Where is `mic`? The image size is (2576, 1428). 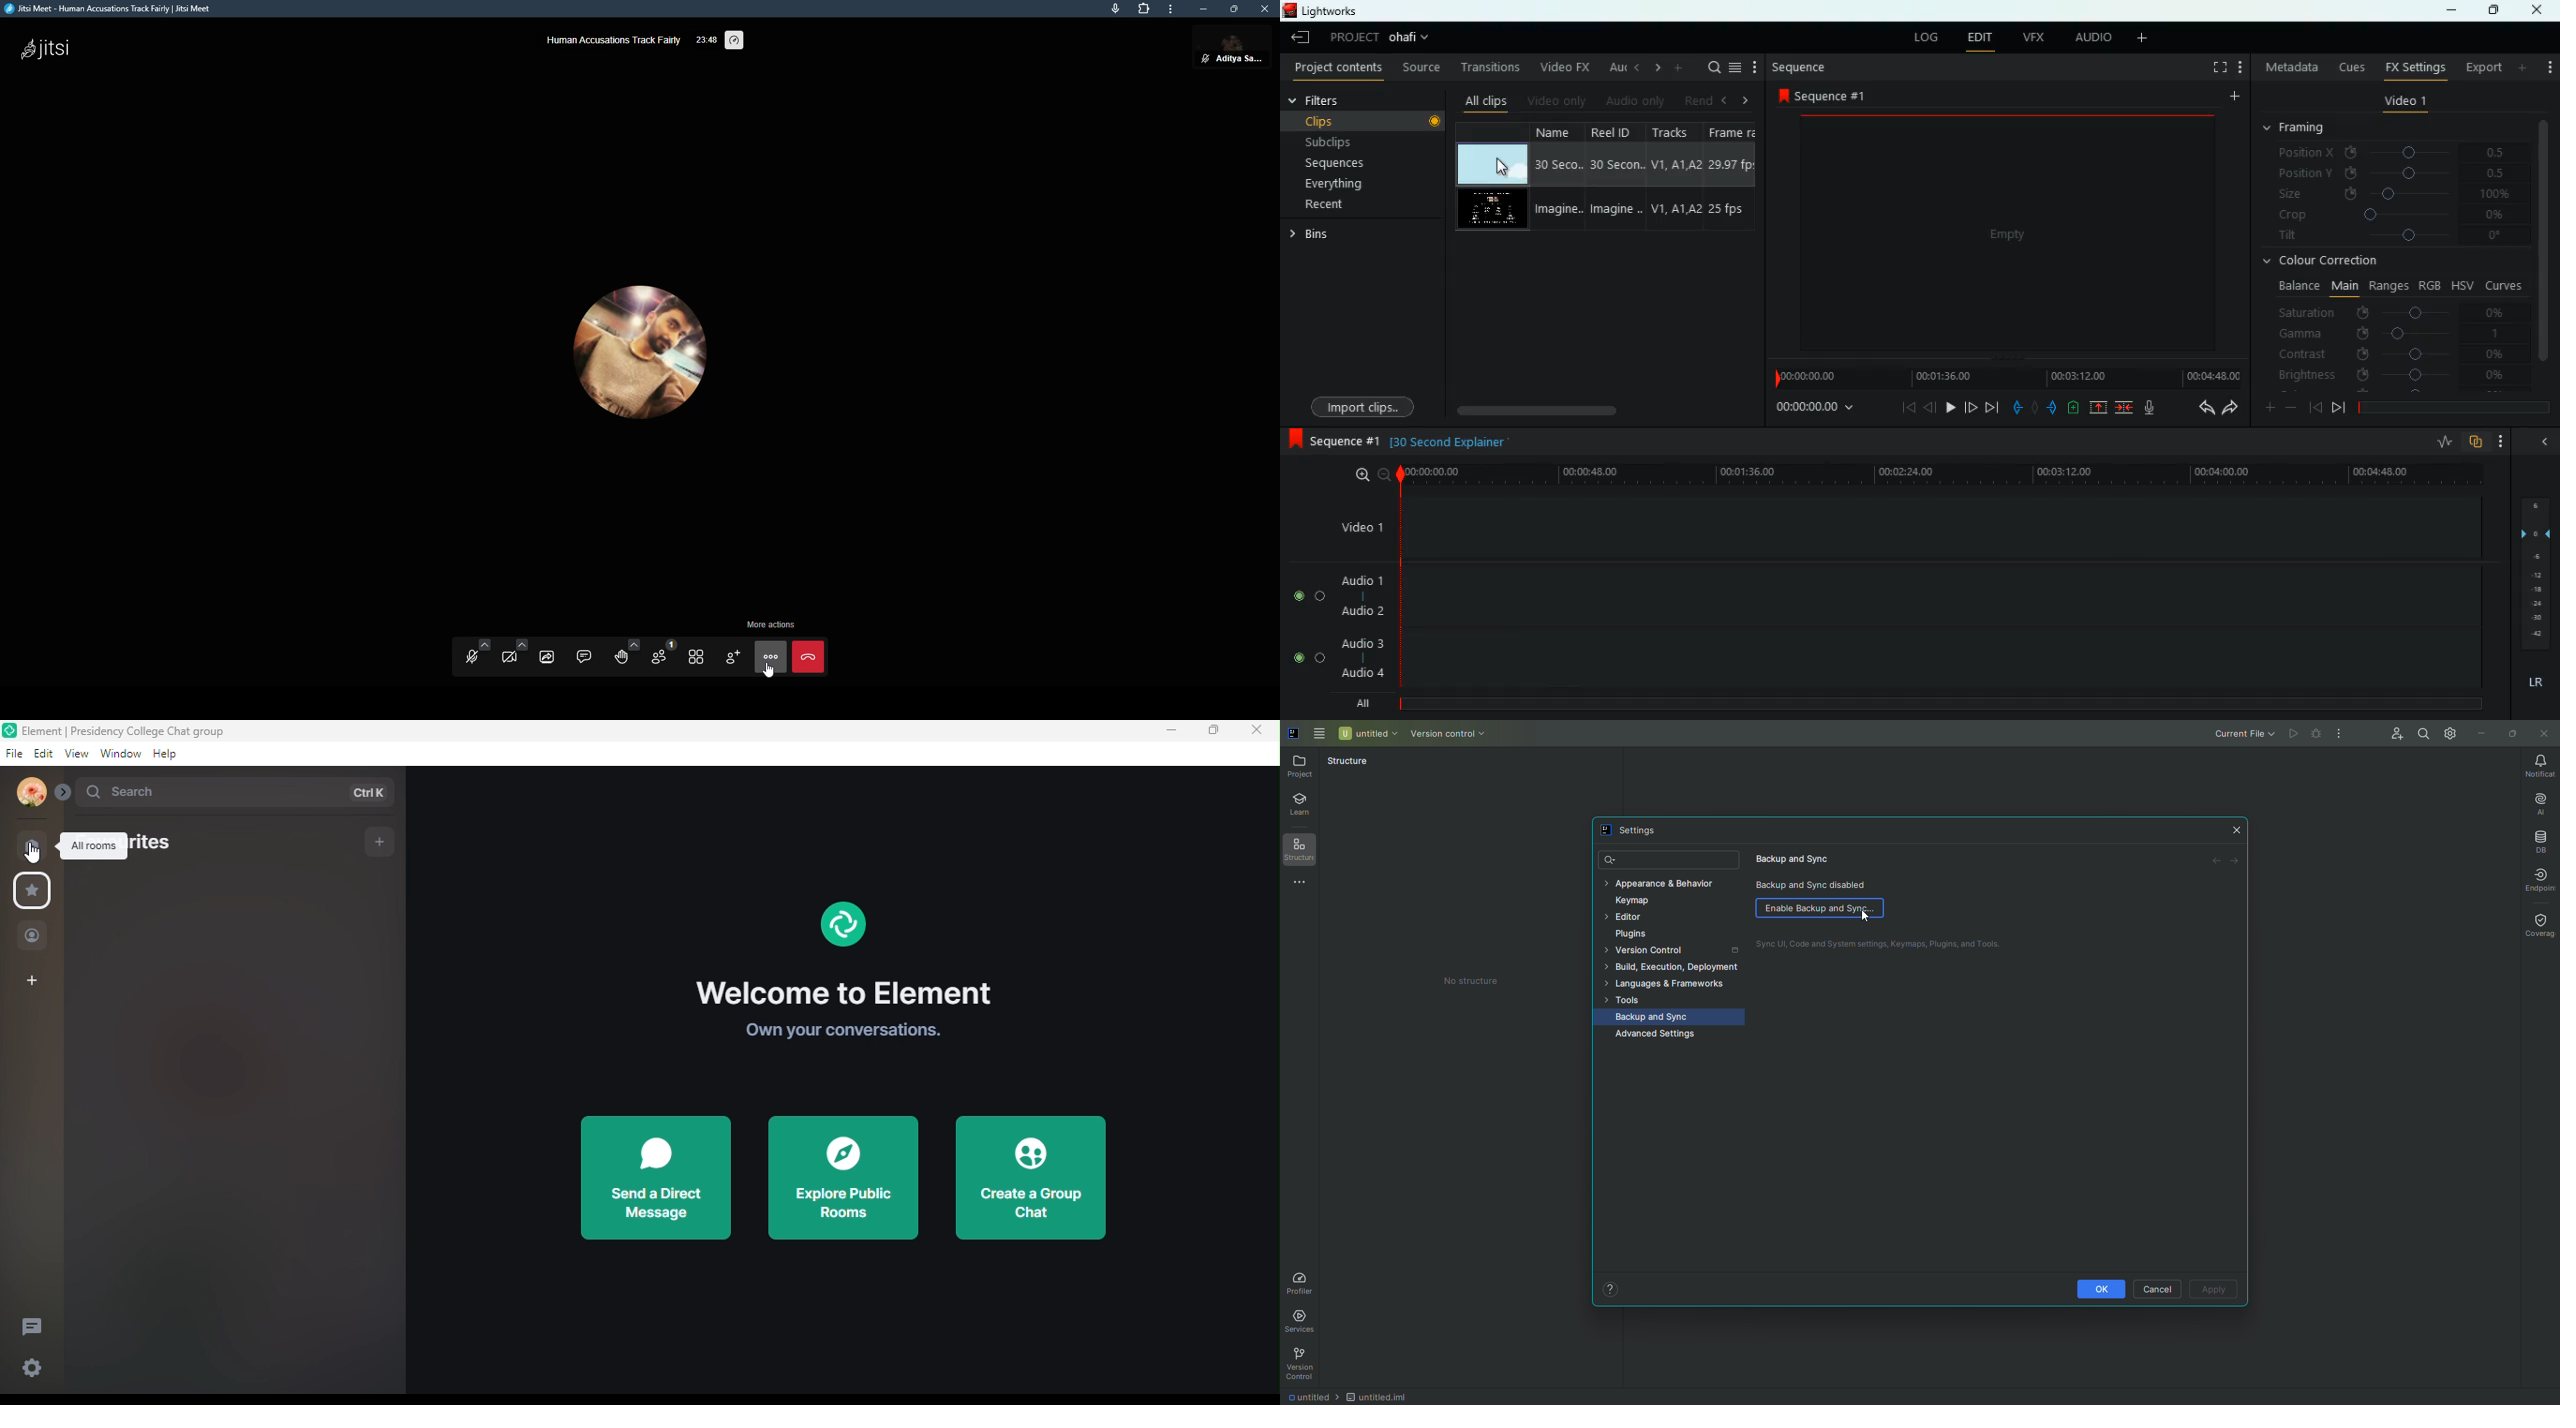 mic is located at coordinates (1115, 9).